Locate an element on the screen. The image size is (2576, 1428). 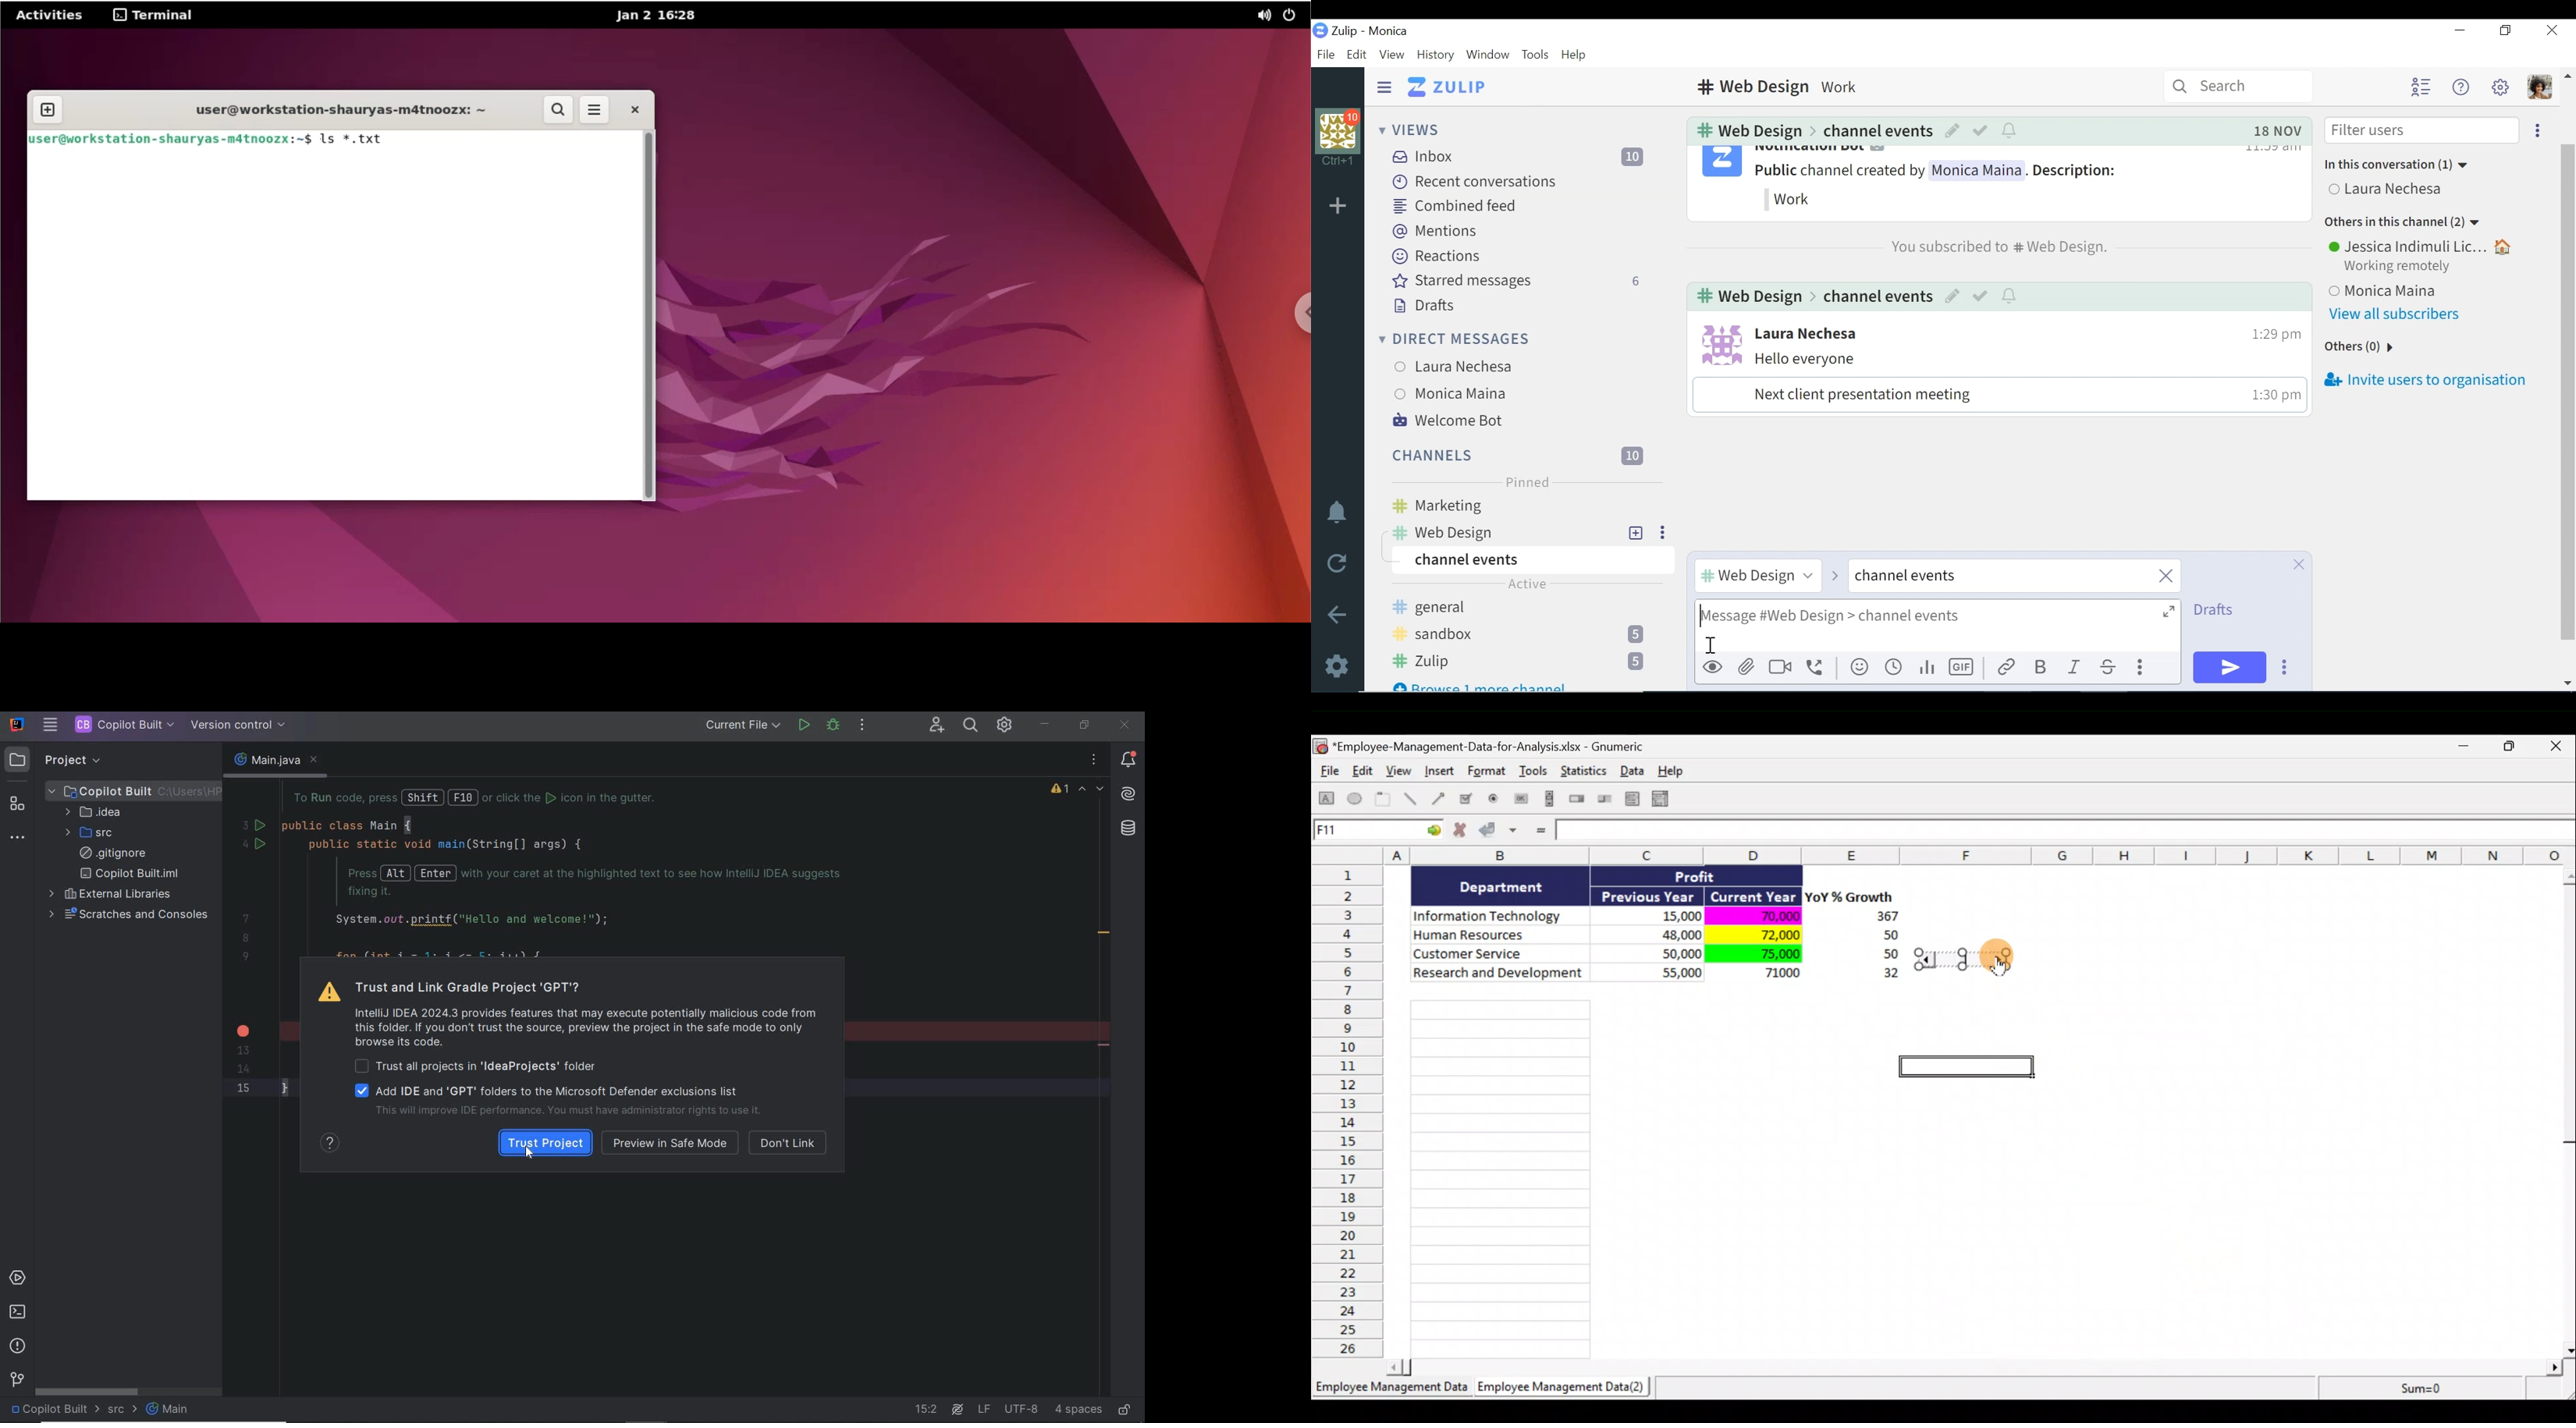
Others in this channel is located at coordinates (2403, 223).